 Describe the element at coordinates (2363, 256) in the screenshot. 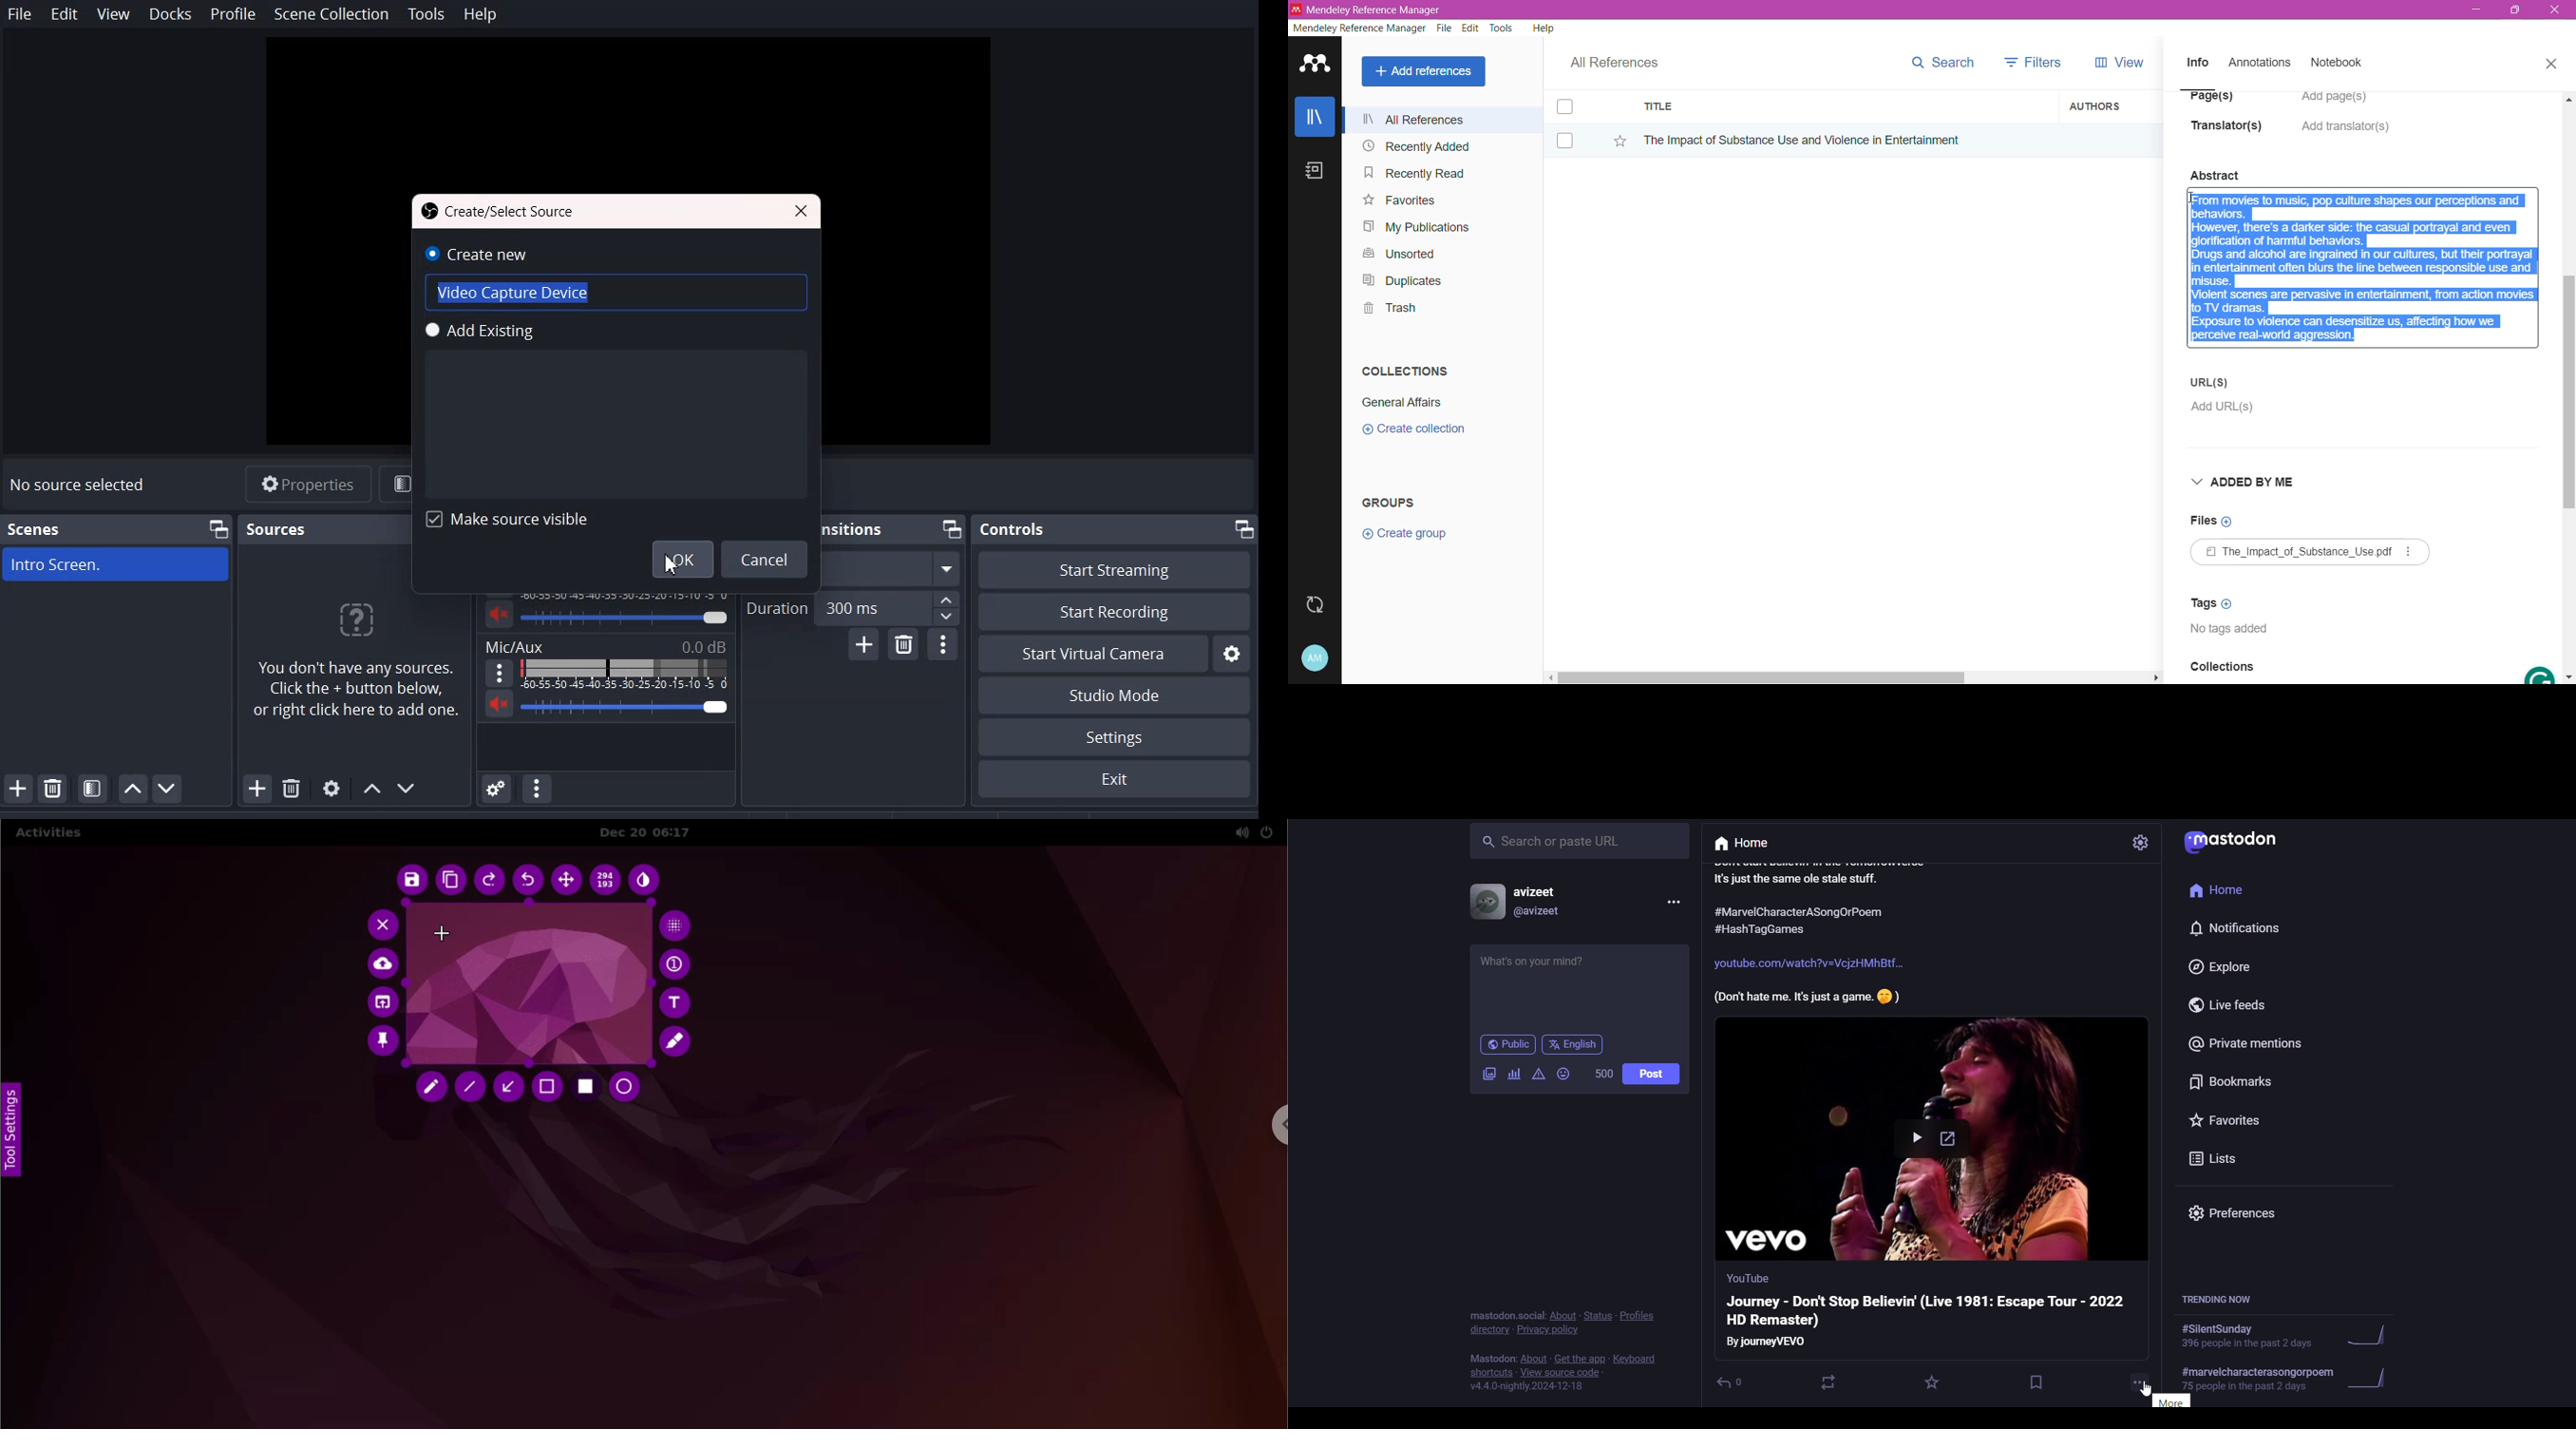

I see `Click to select the full summary` at that location.